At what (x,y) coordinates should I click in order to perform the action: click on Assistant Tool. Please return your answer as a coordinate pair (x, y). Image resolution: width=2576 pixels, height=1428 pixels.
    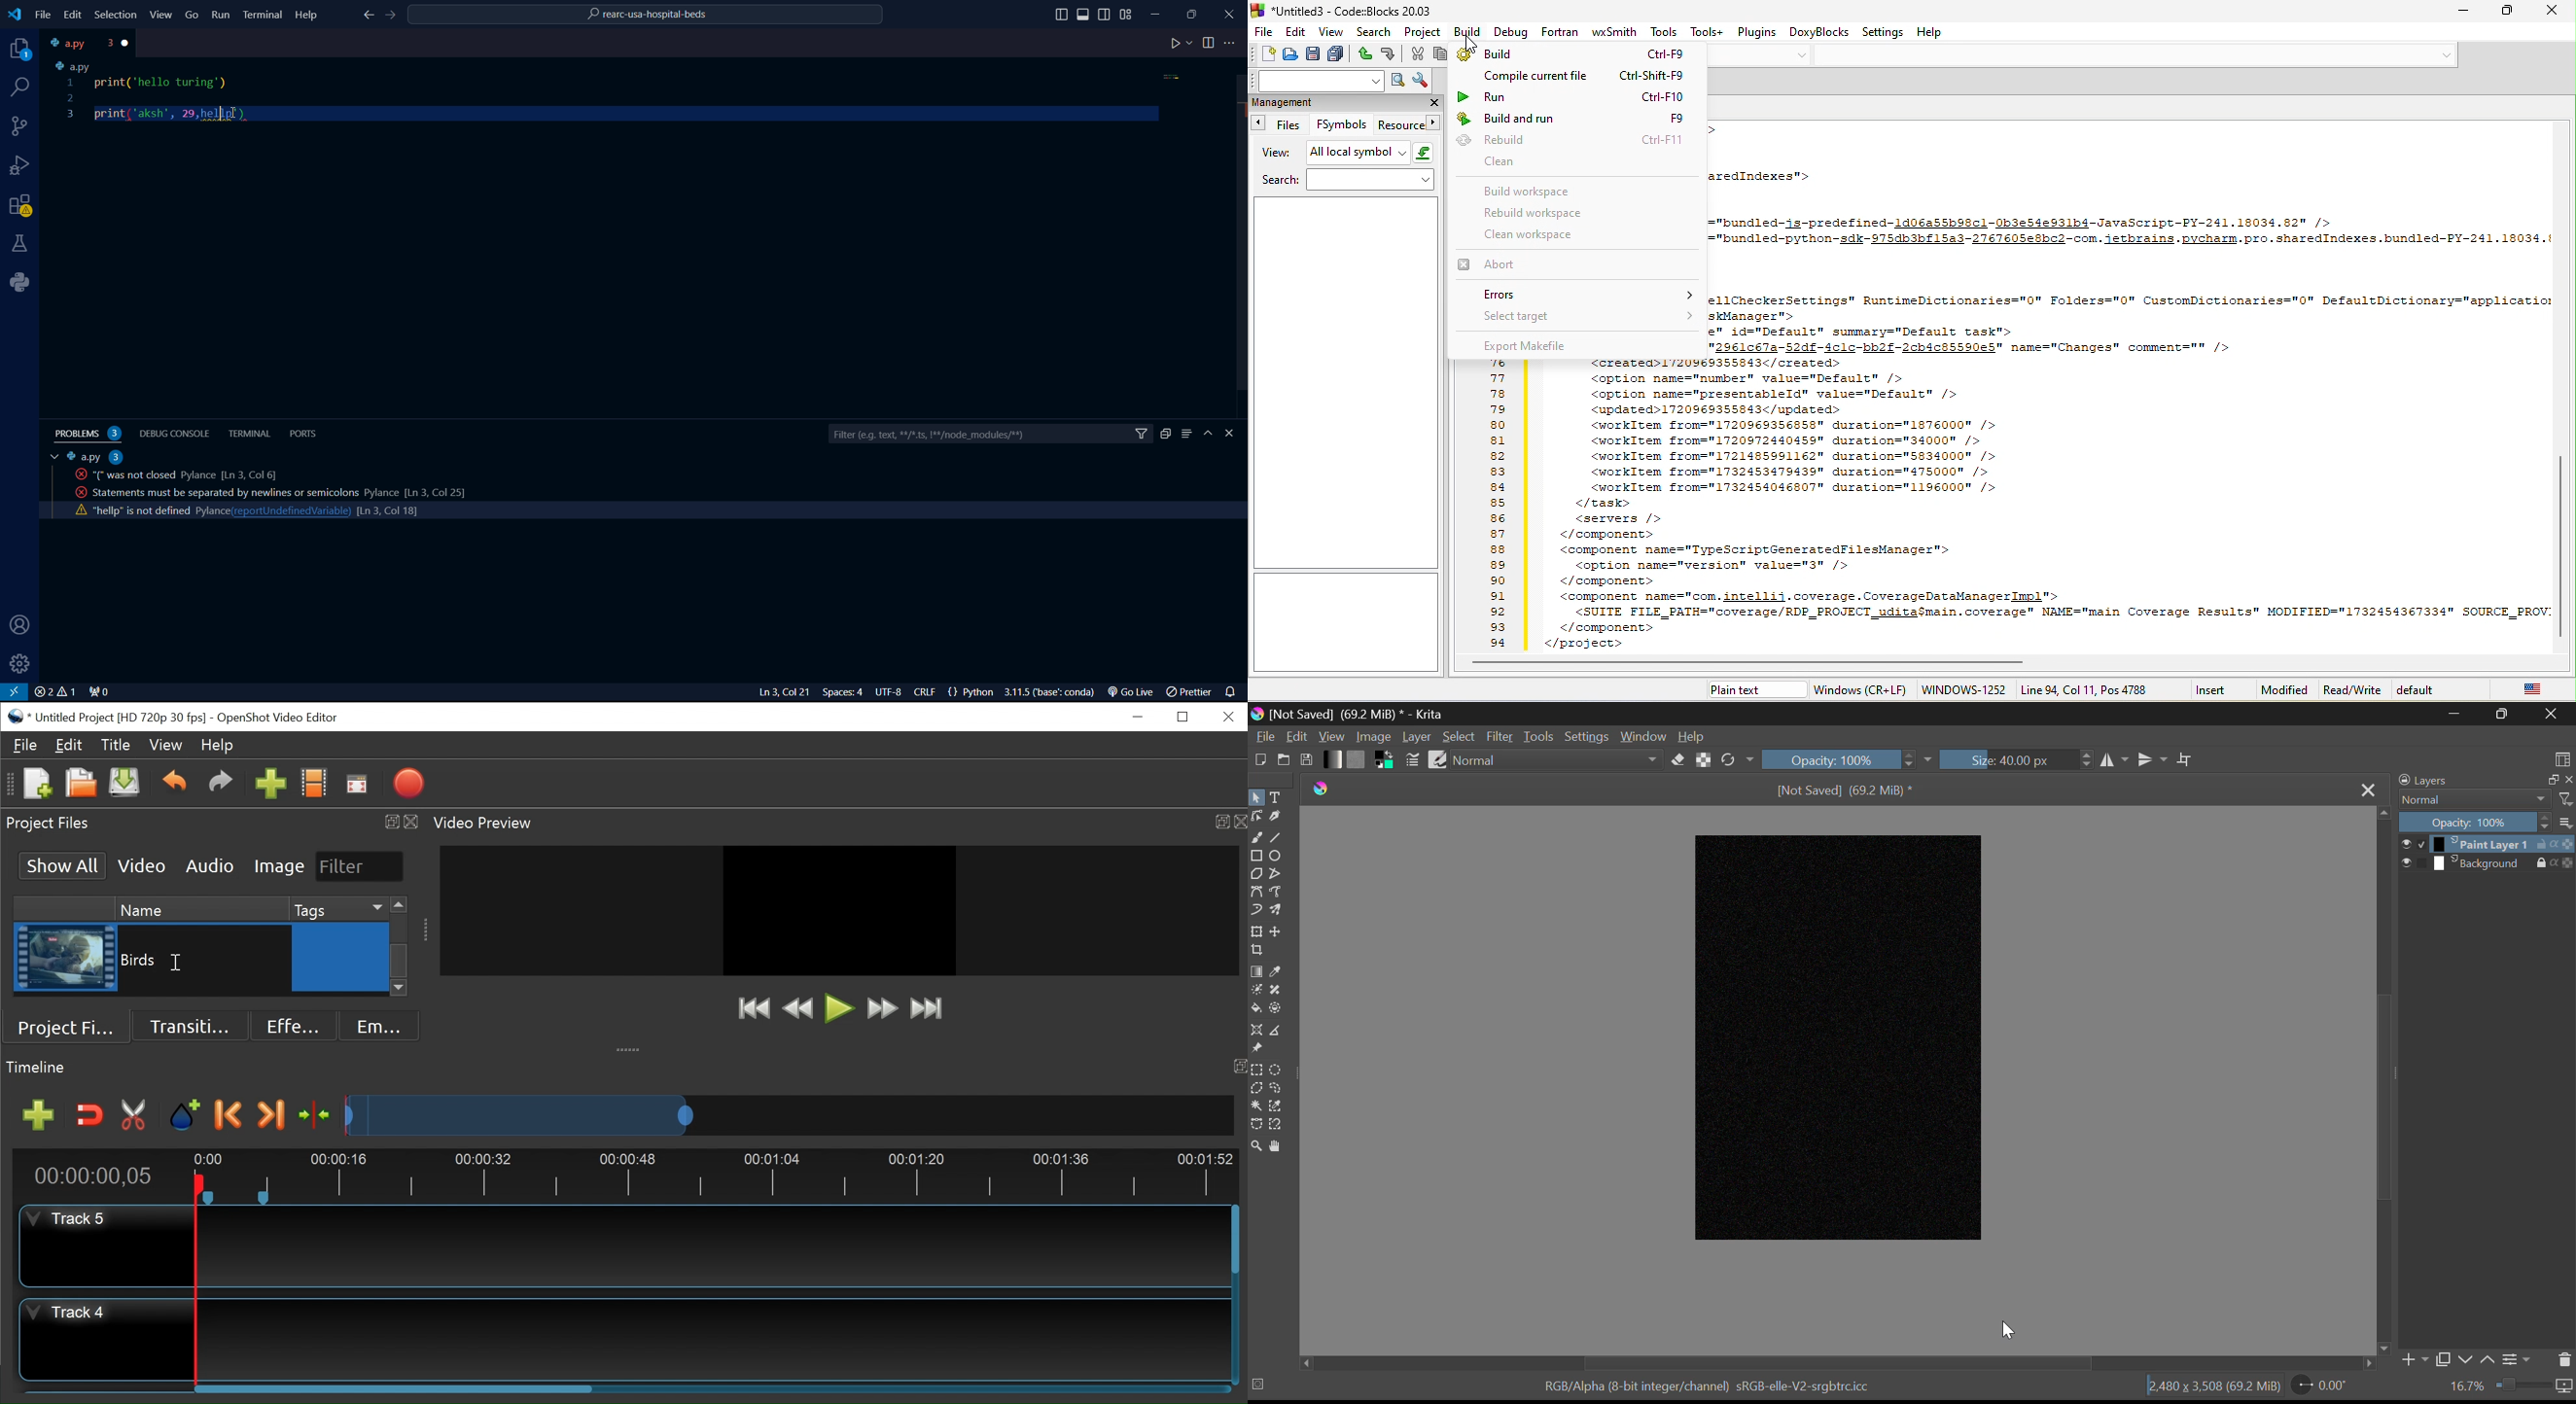
    Looking at the image, I should click on (1256, 1030).